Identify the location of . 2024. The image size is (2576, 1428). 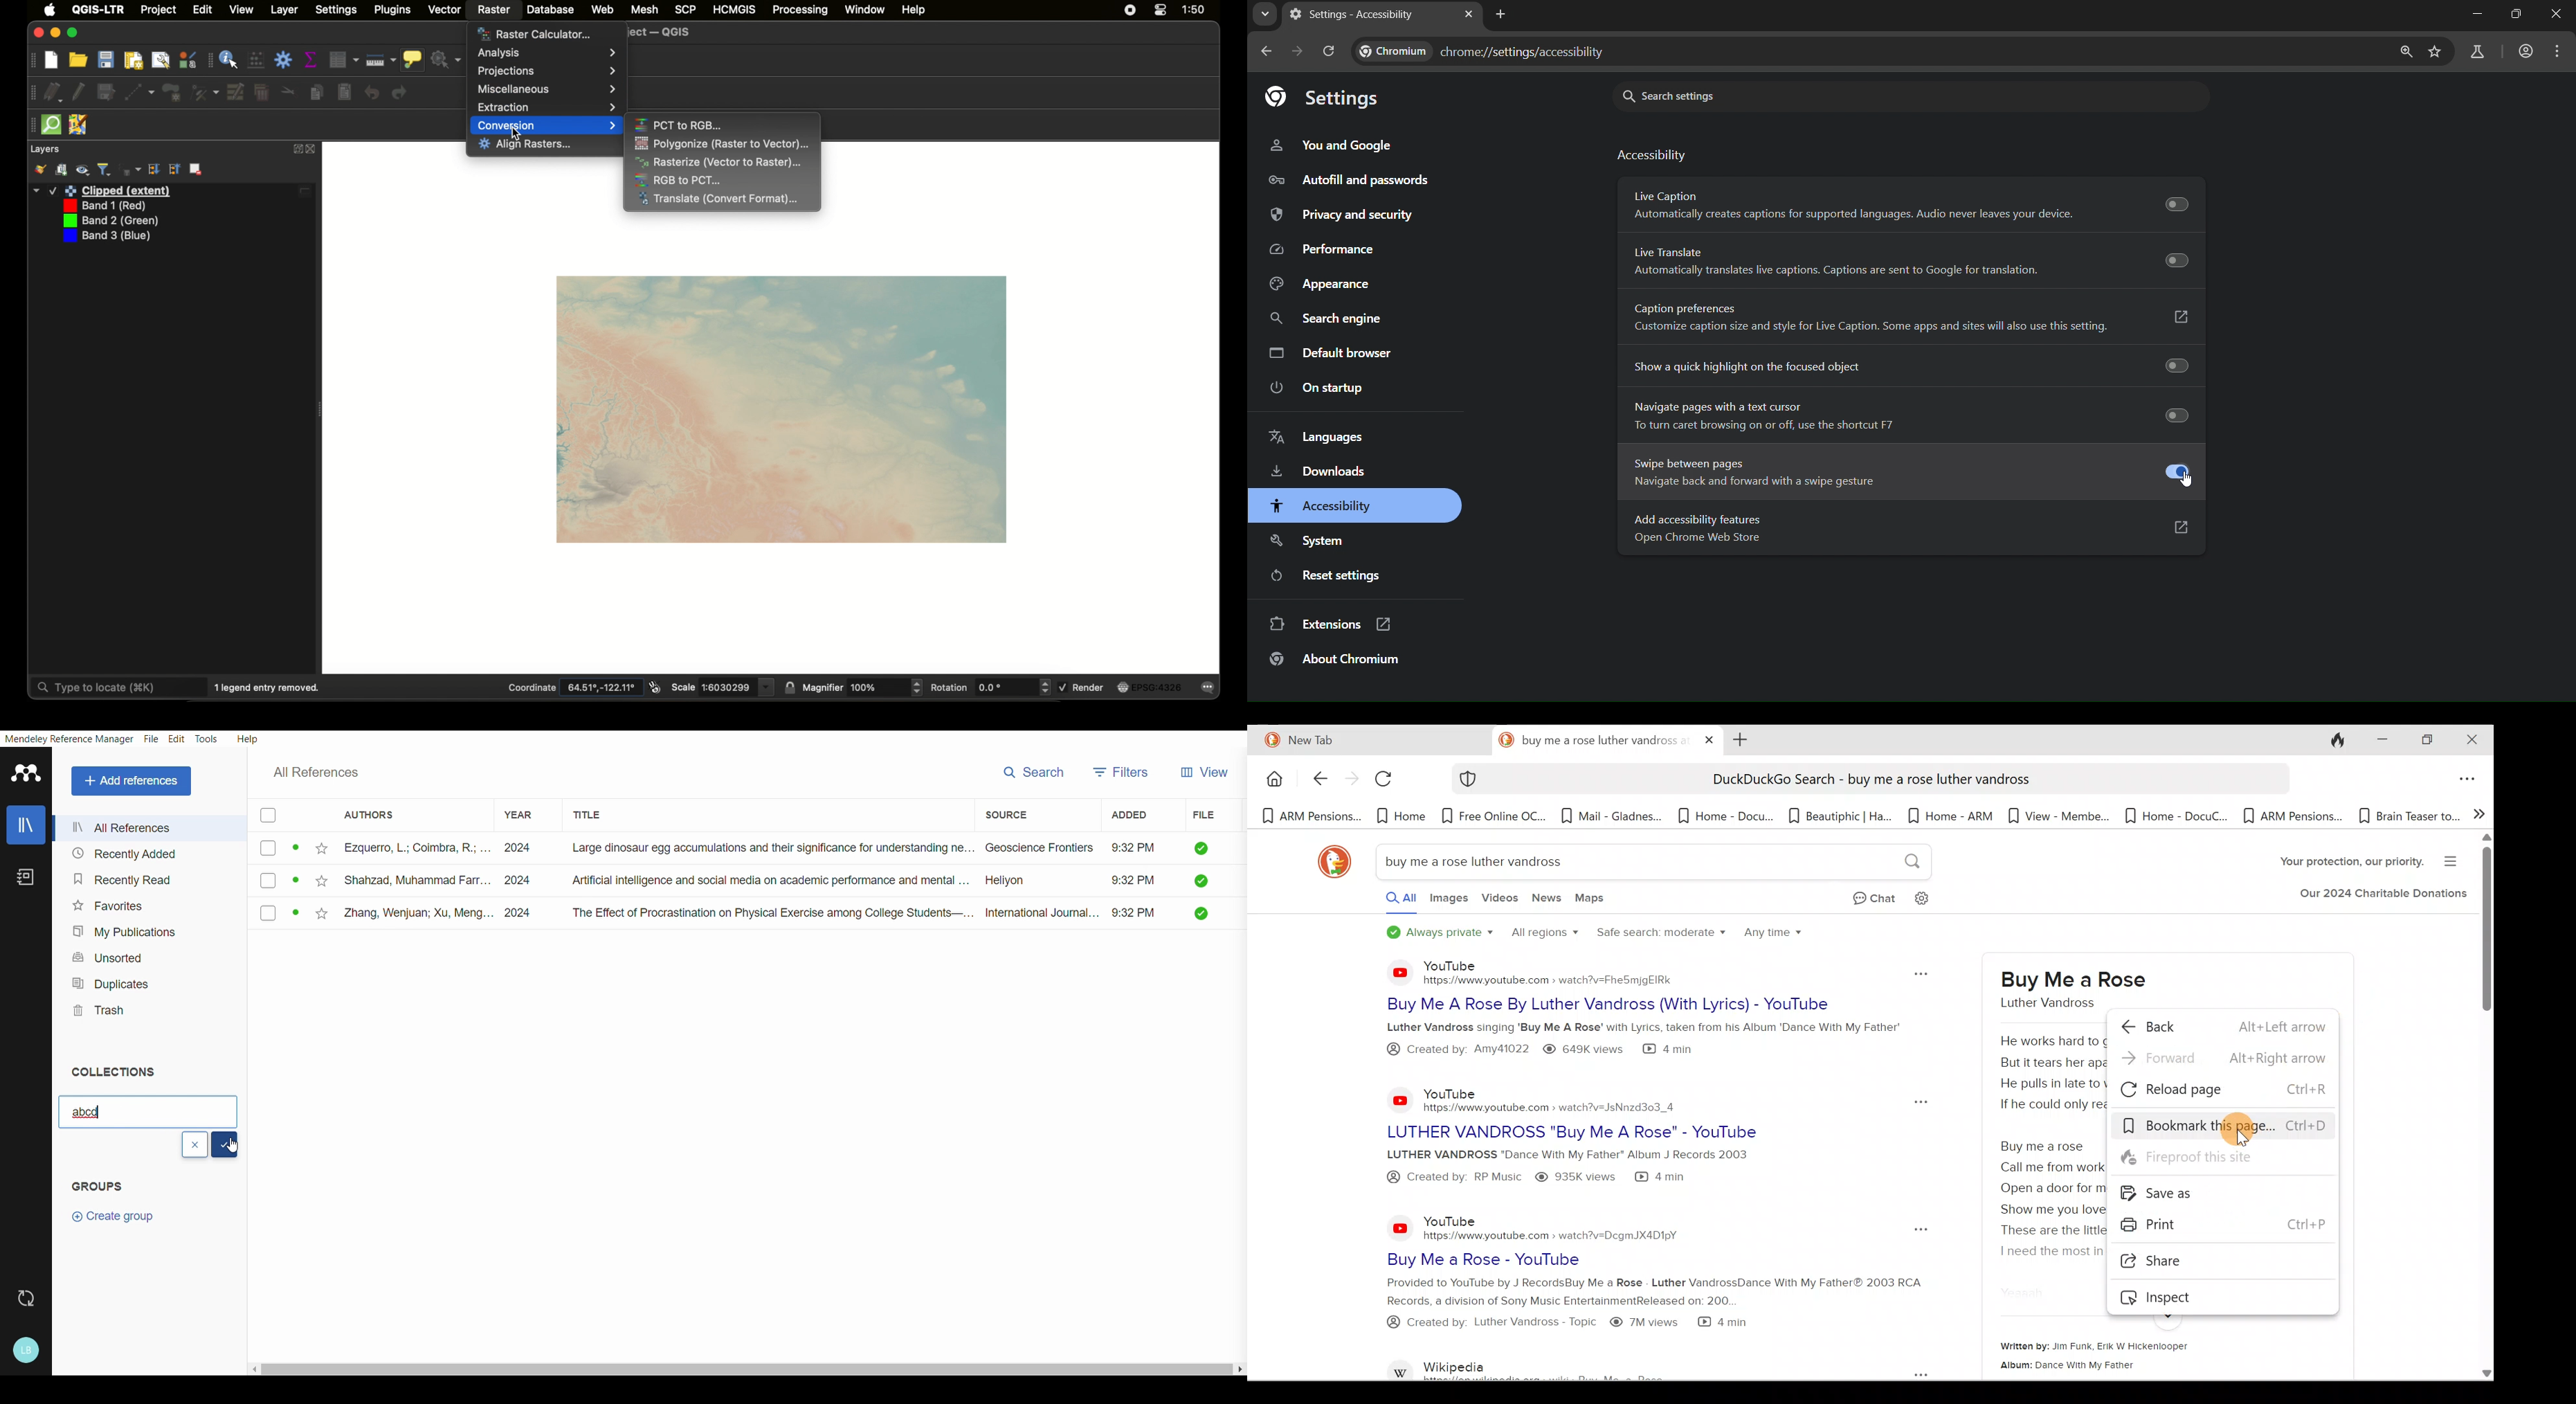
(518, 848).